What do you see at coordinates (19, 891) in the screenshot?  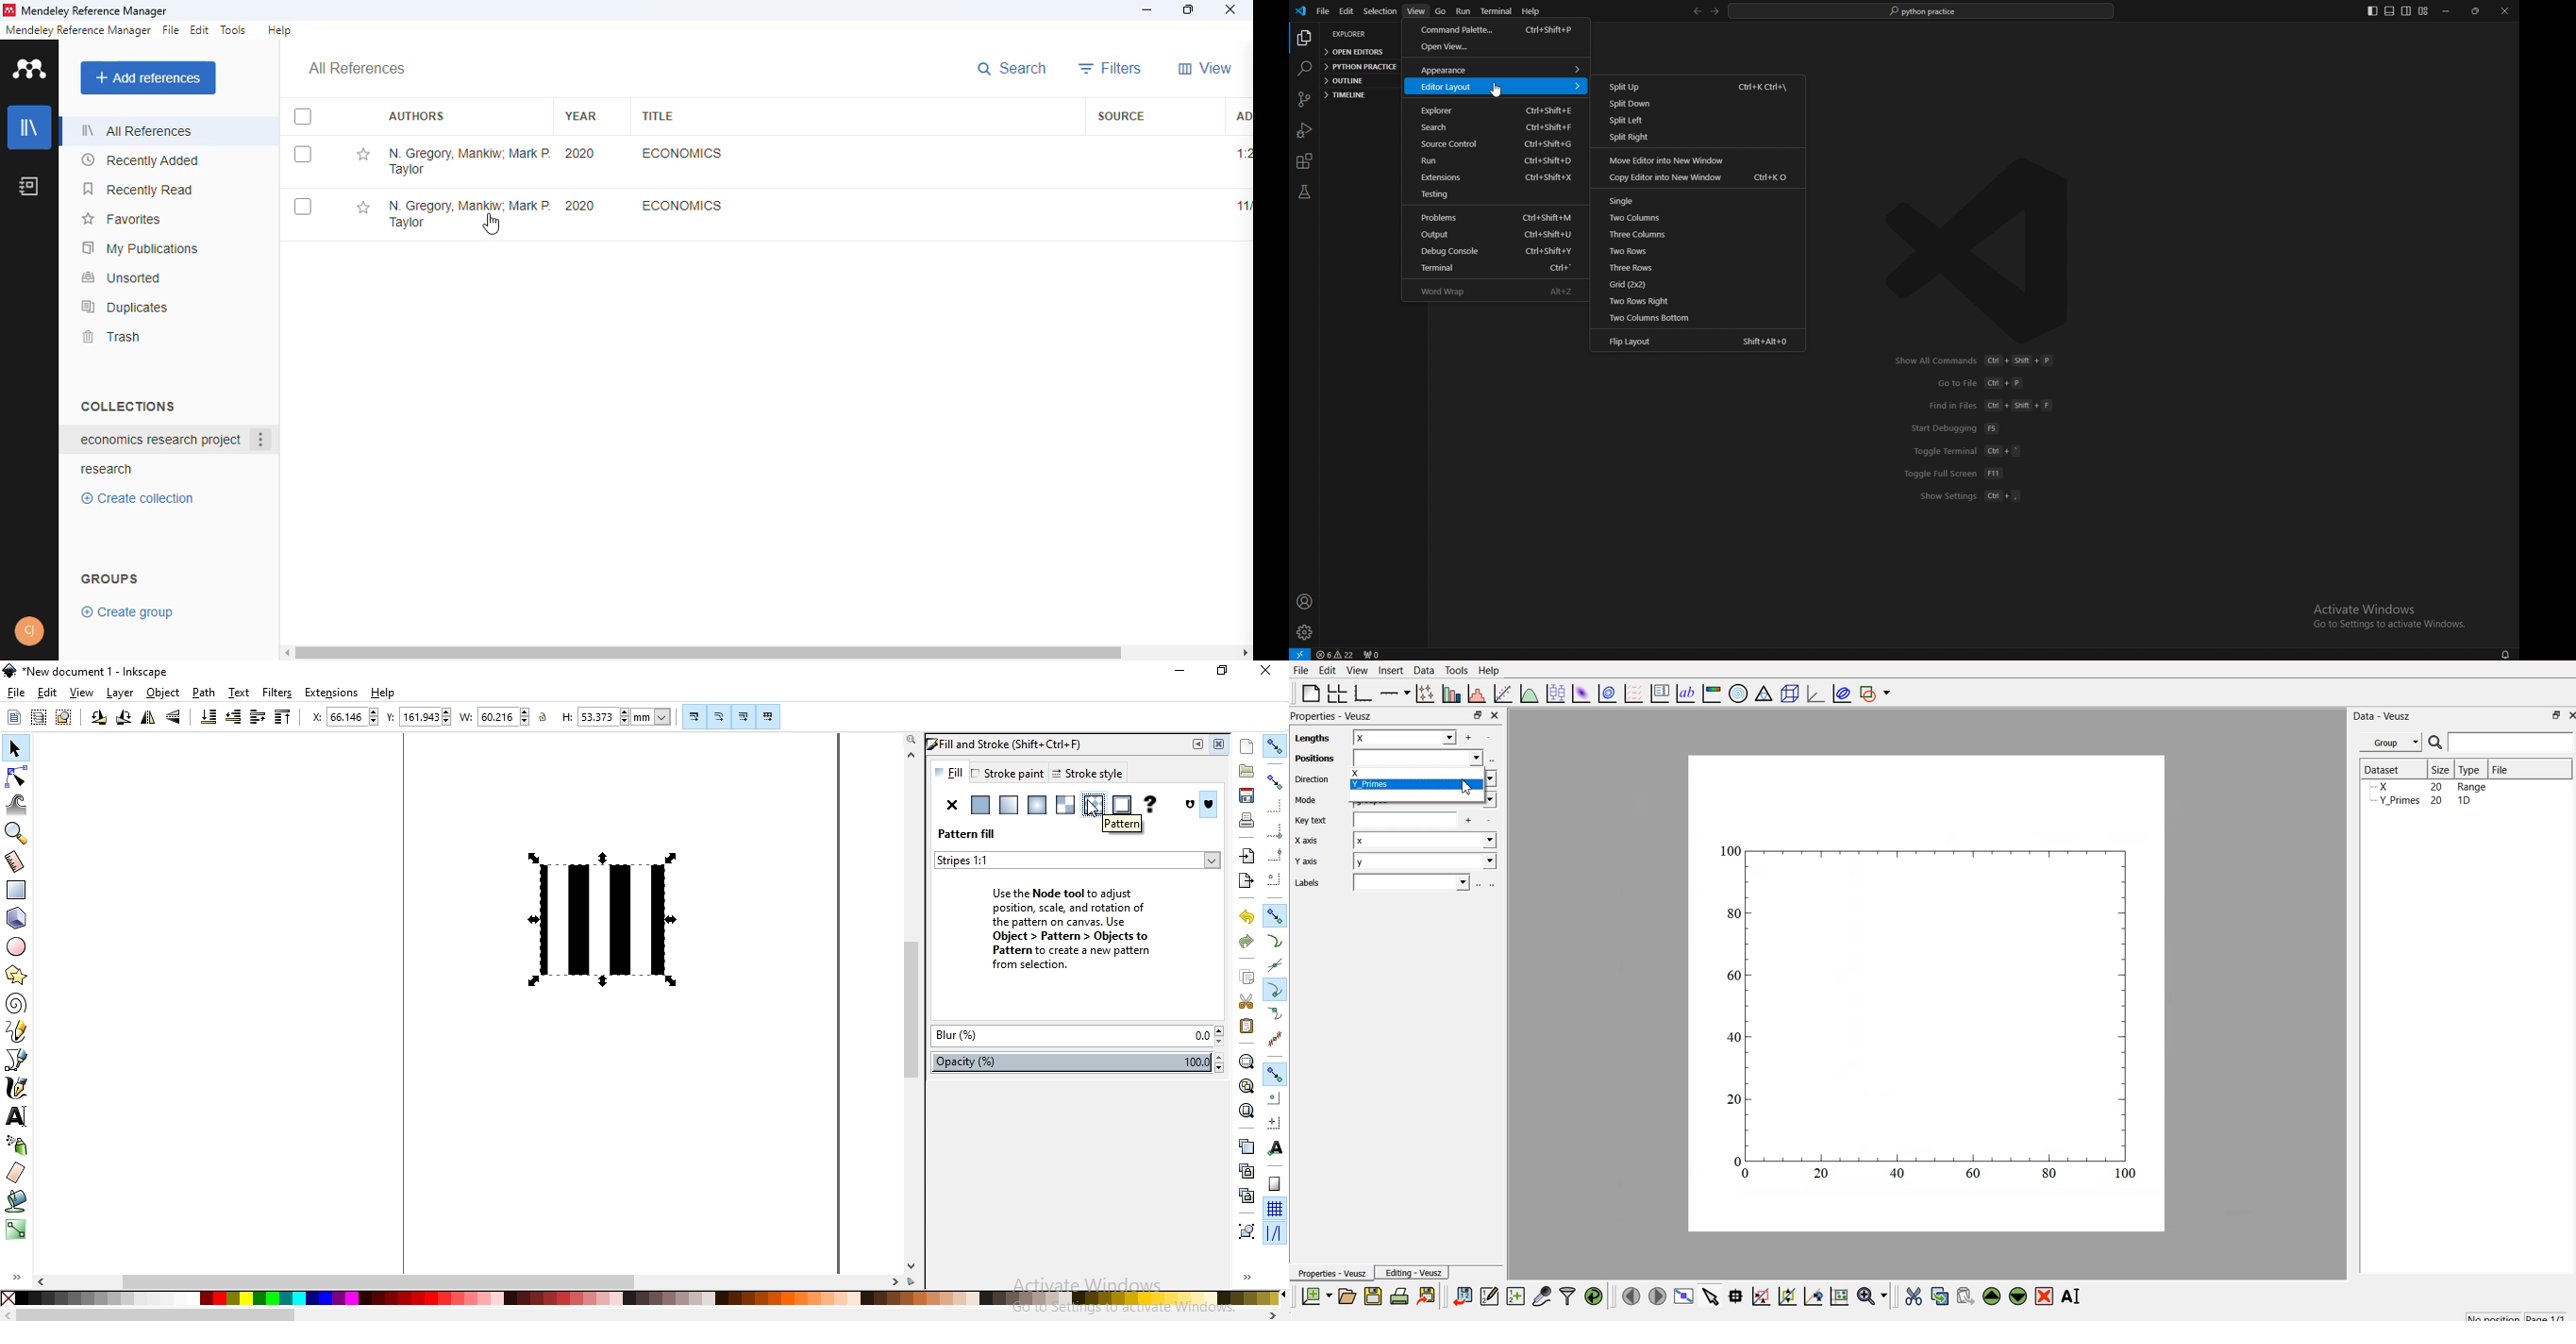 I see `create rectangles and squares` at bounding box center [19, 891].